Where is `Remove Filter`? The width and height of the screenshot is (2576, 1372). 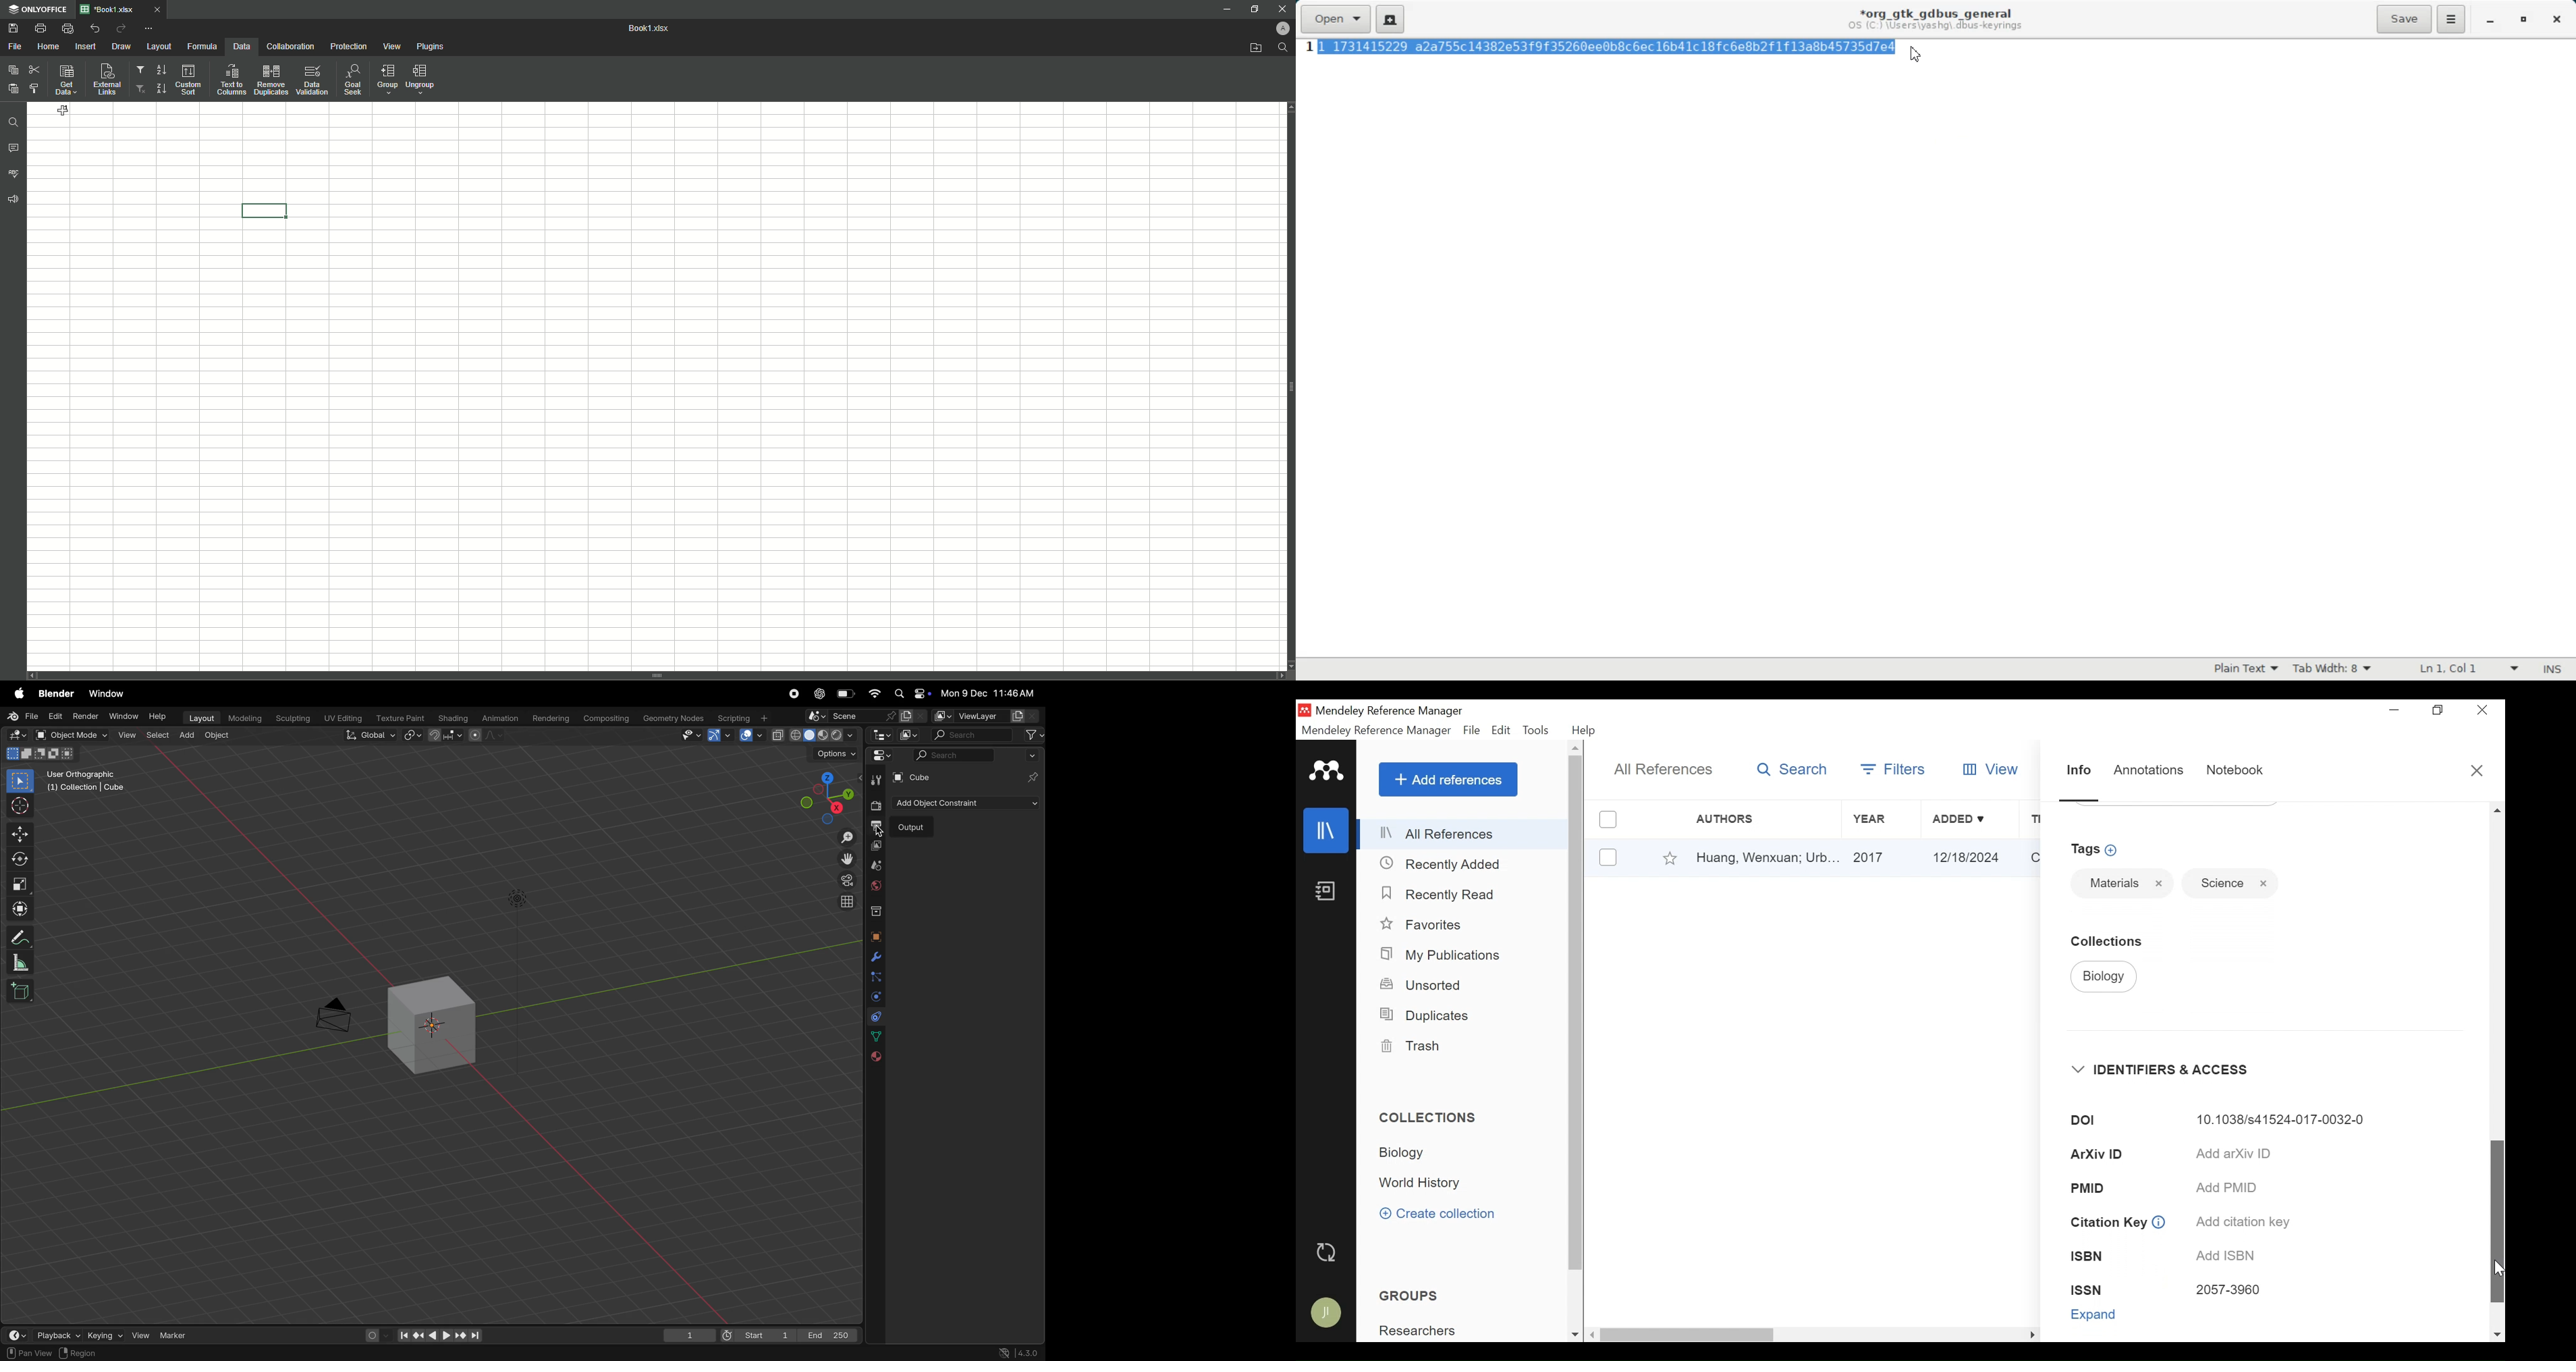
Remove Filter is located at coordinates (141, 89).